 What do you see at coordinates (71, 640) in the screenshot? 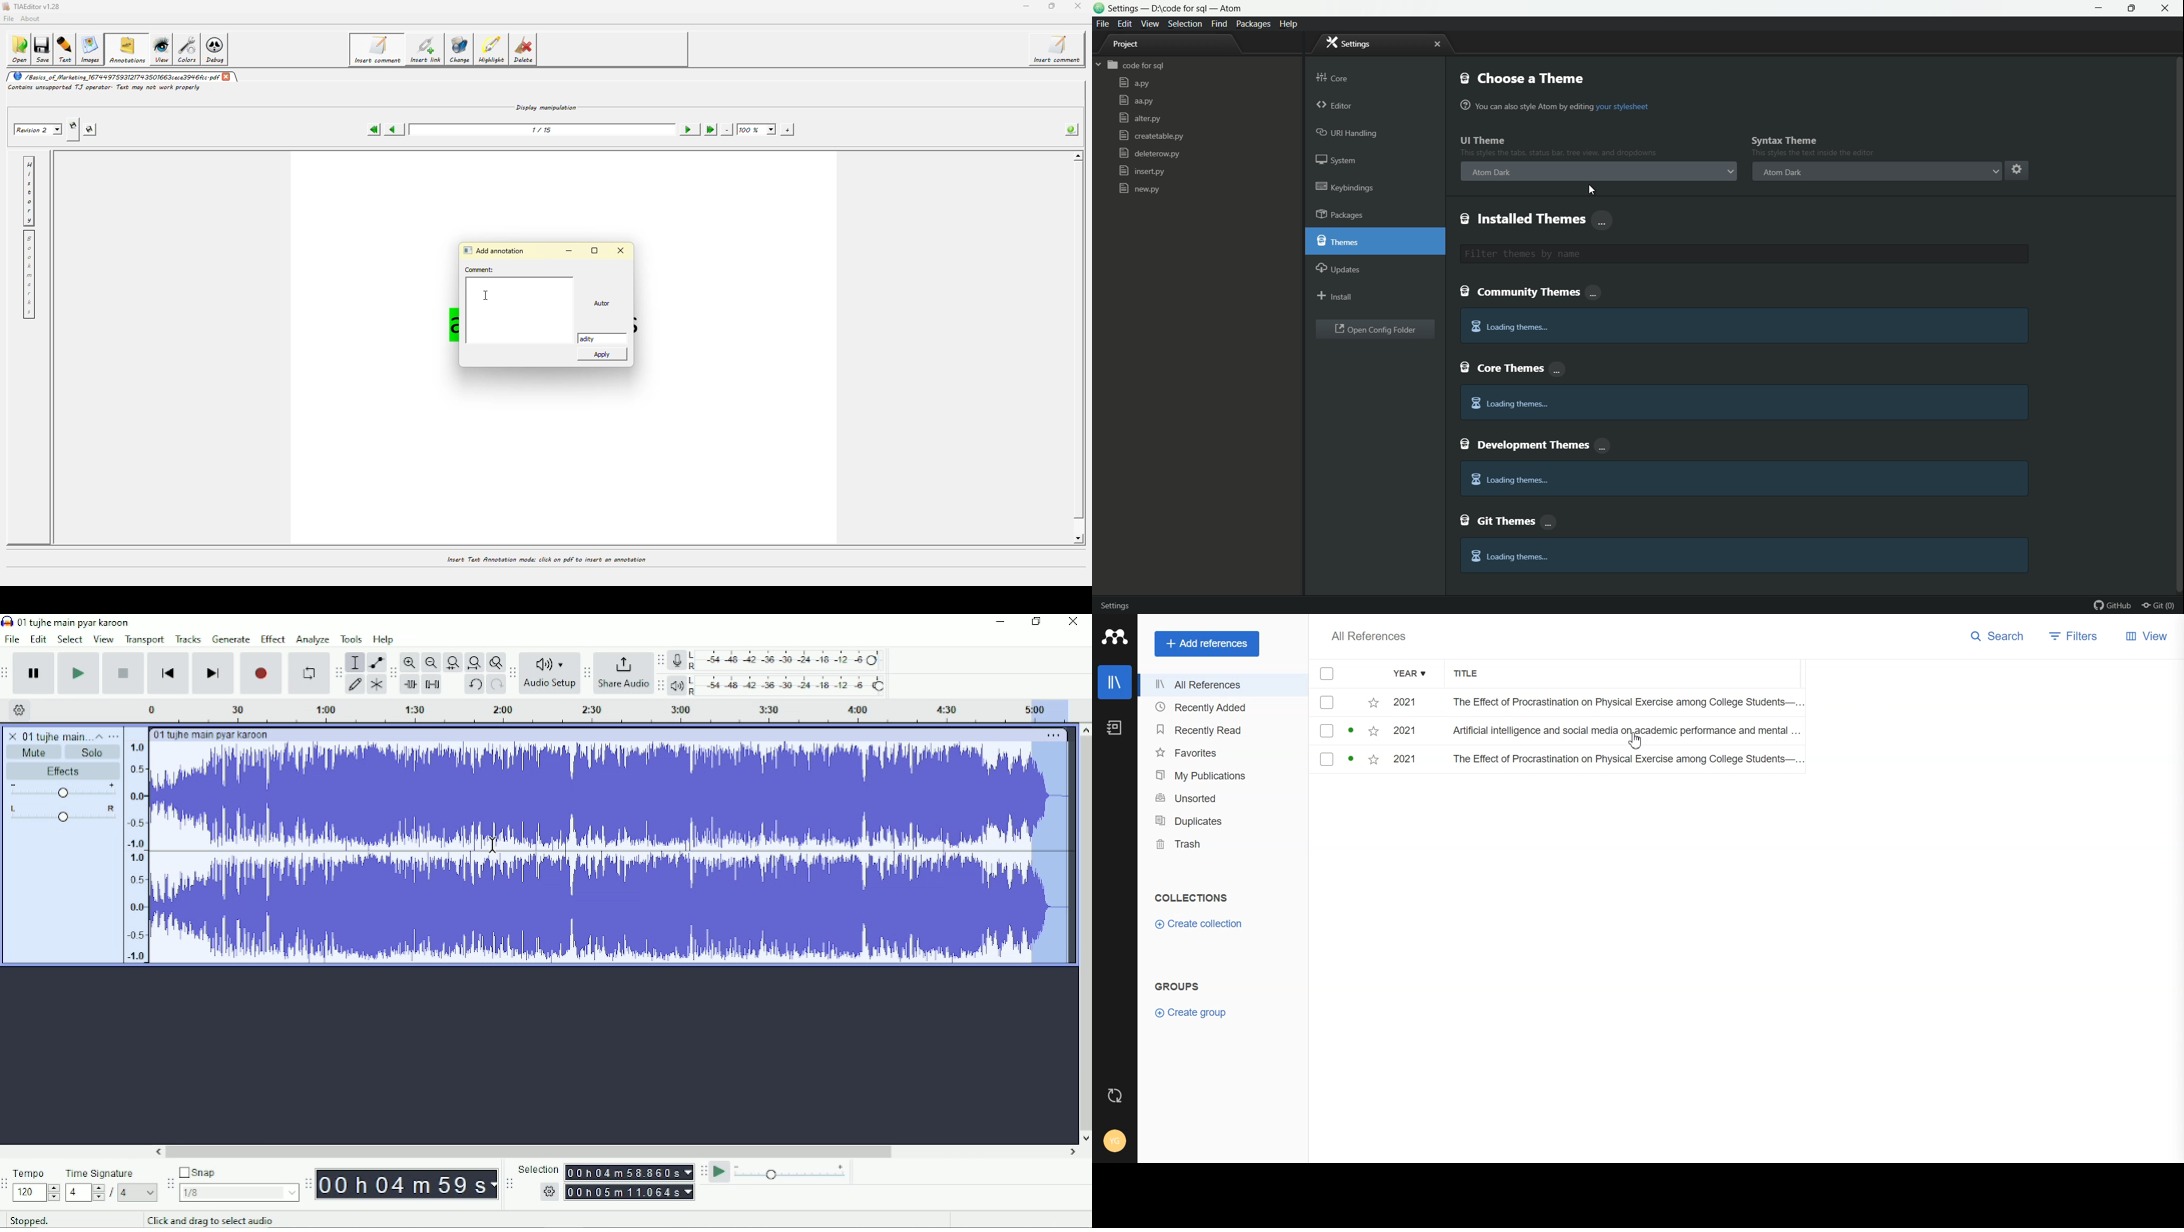
I see `Select` at bounding box center [71, 640].